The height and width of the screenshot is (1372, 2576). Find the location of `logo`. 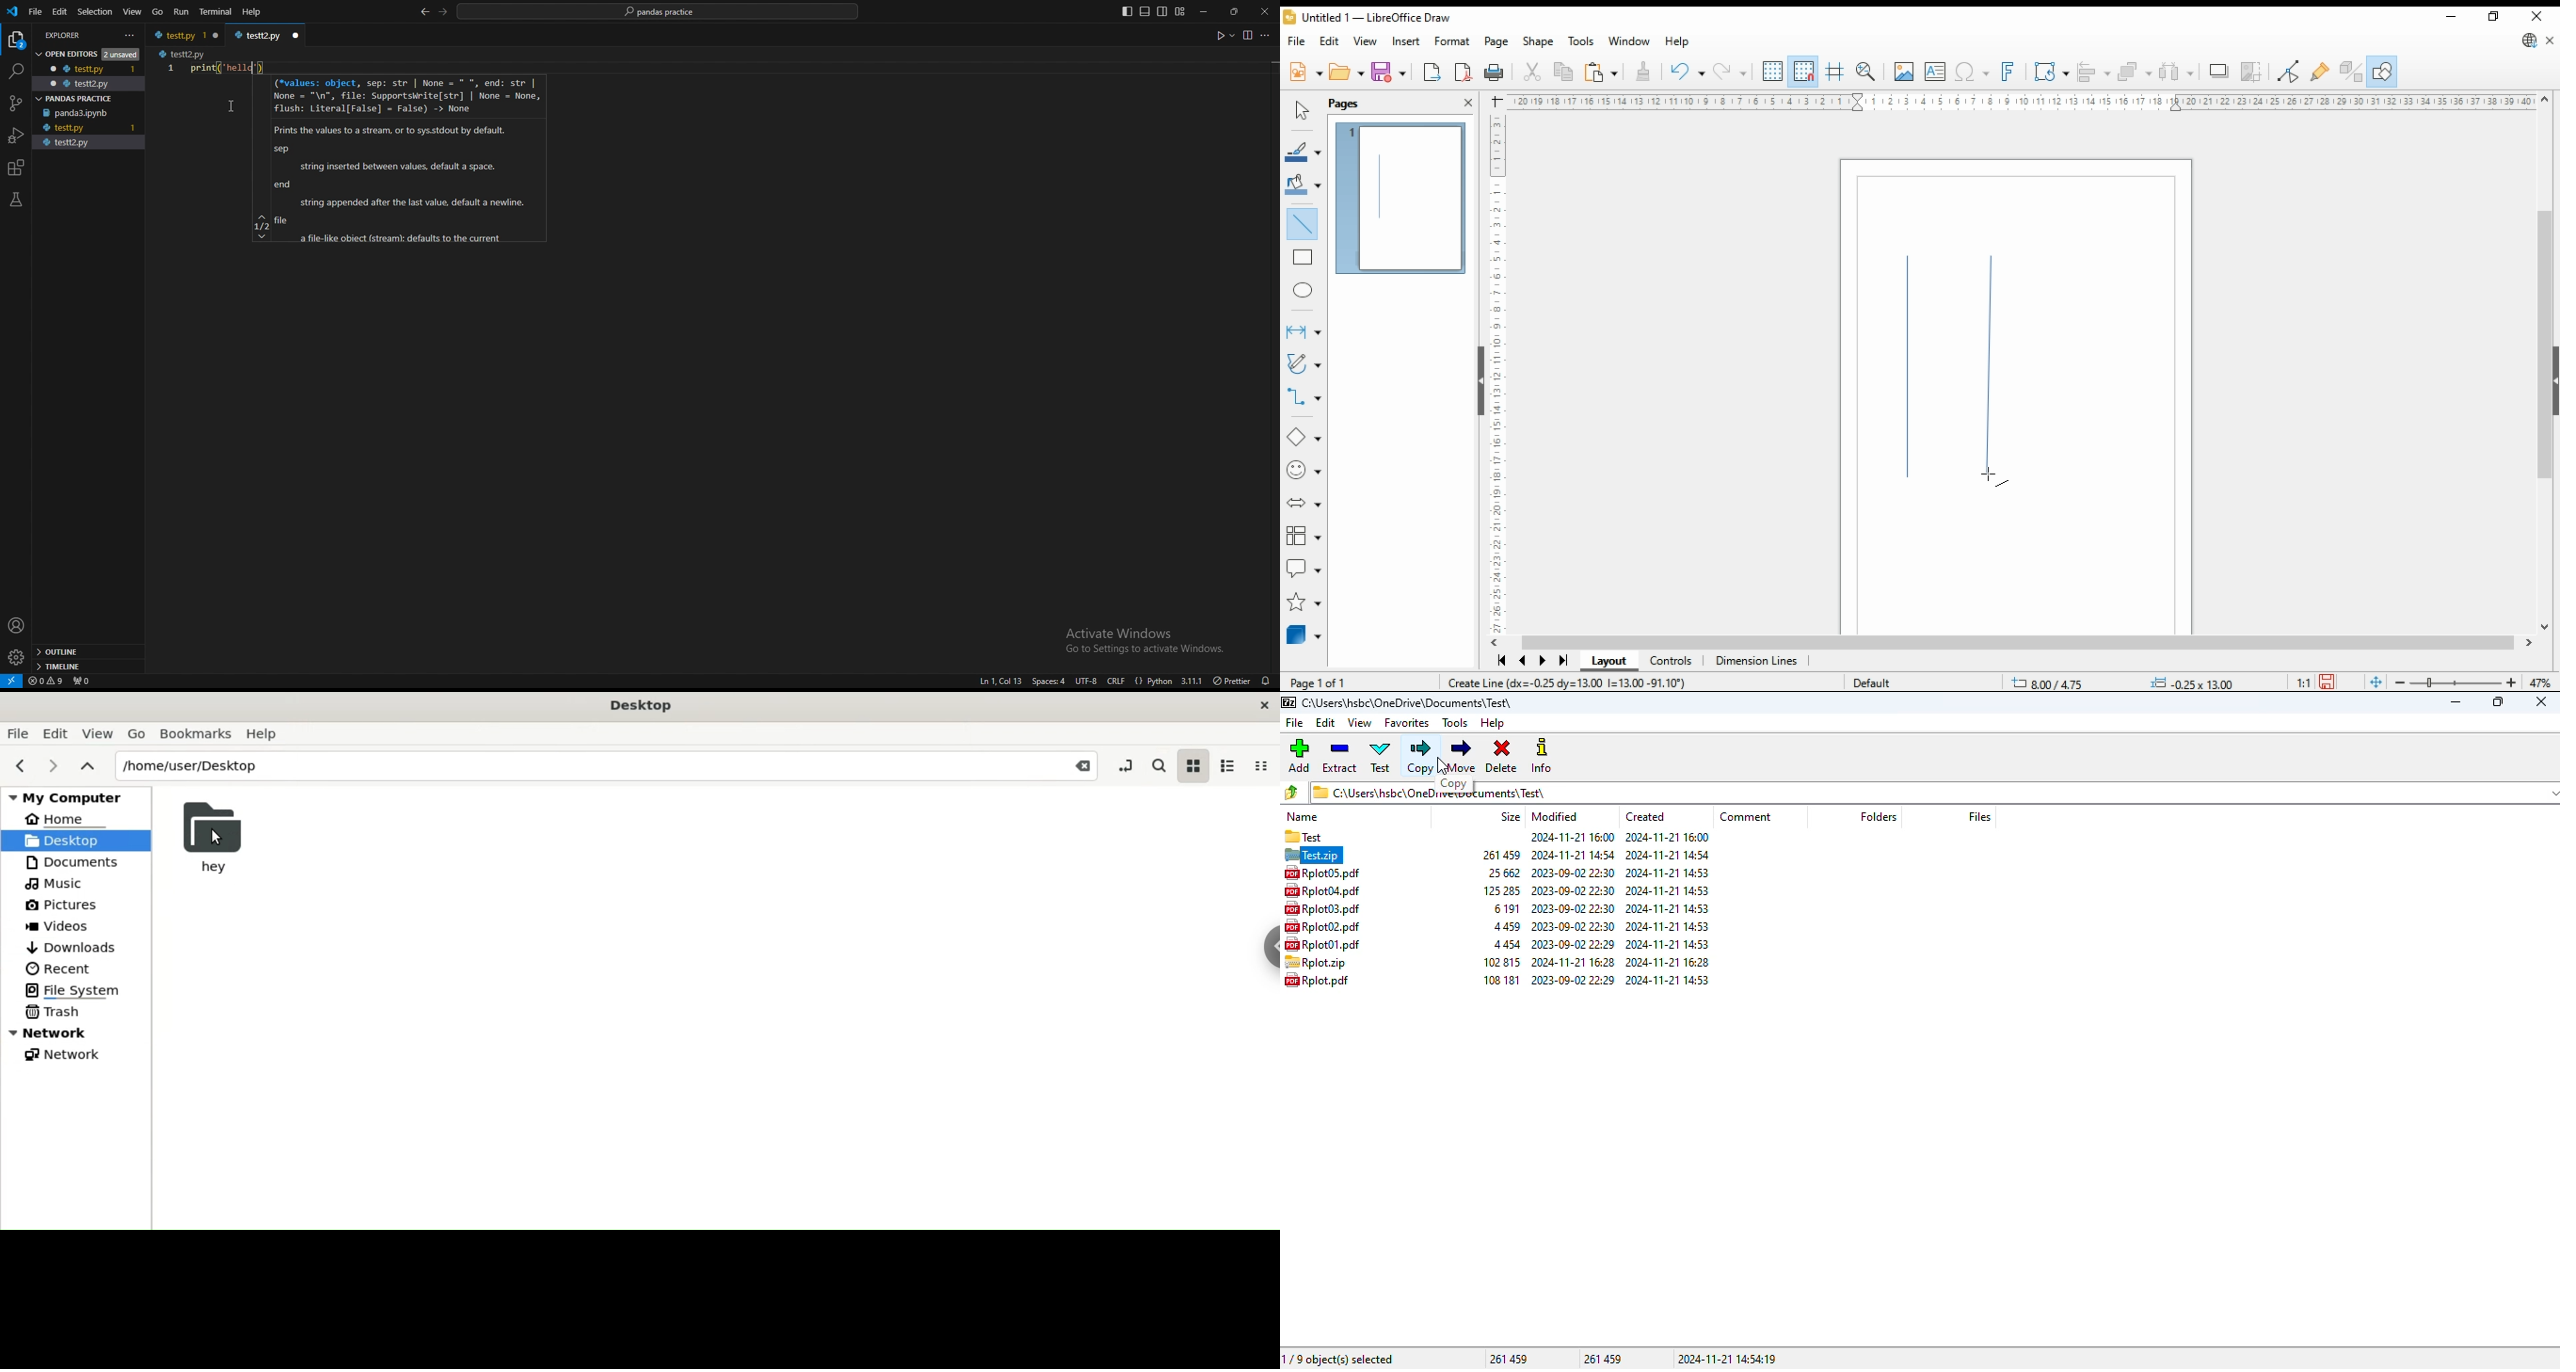

logo is located at coordinates (1289, 702).